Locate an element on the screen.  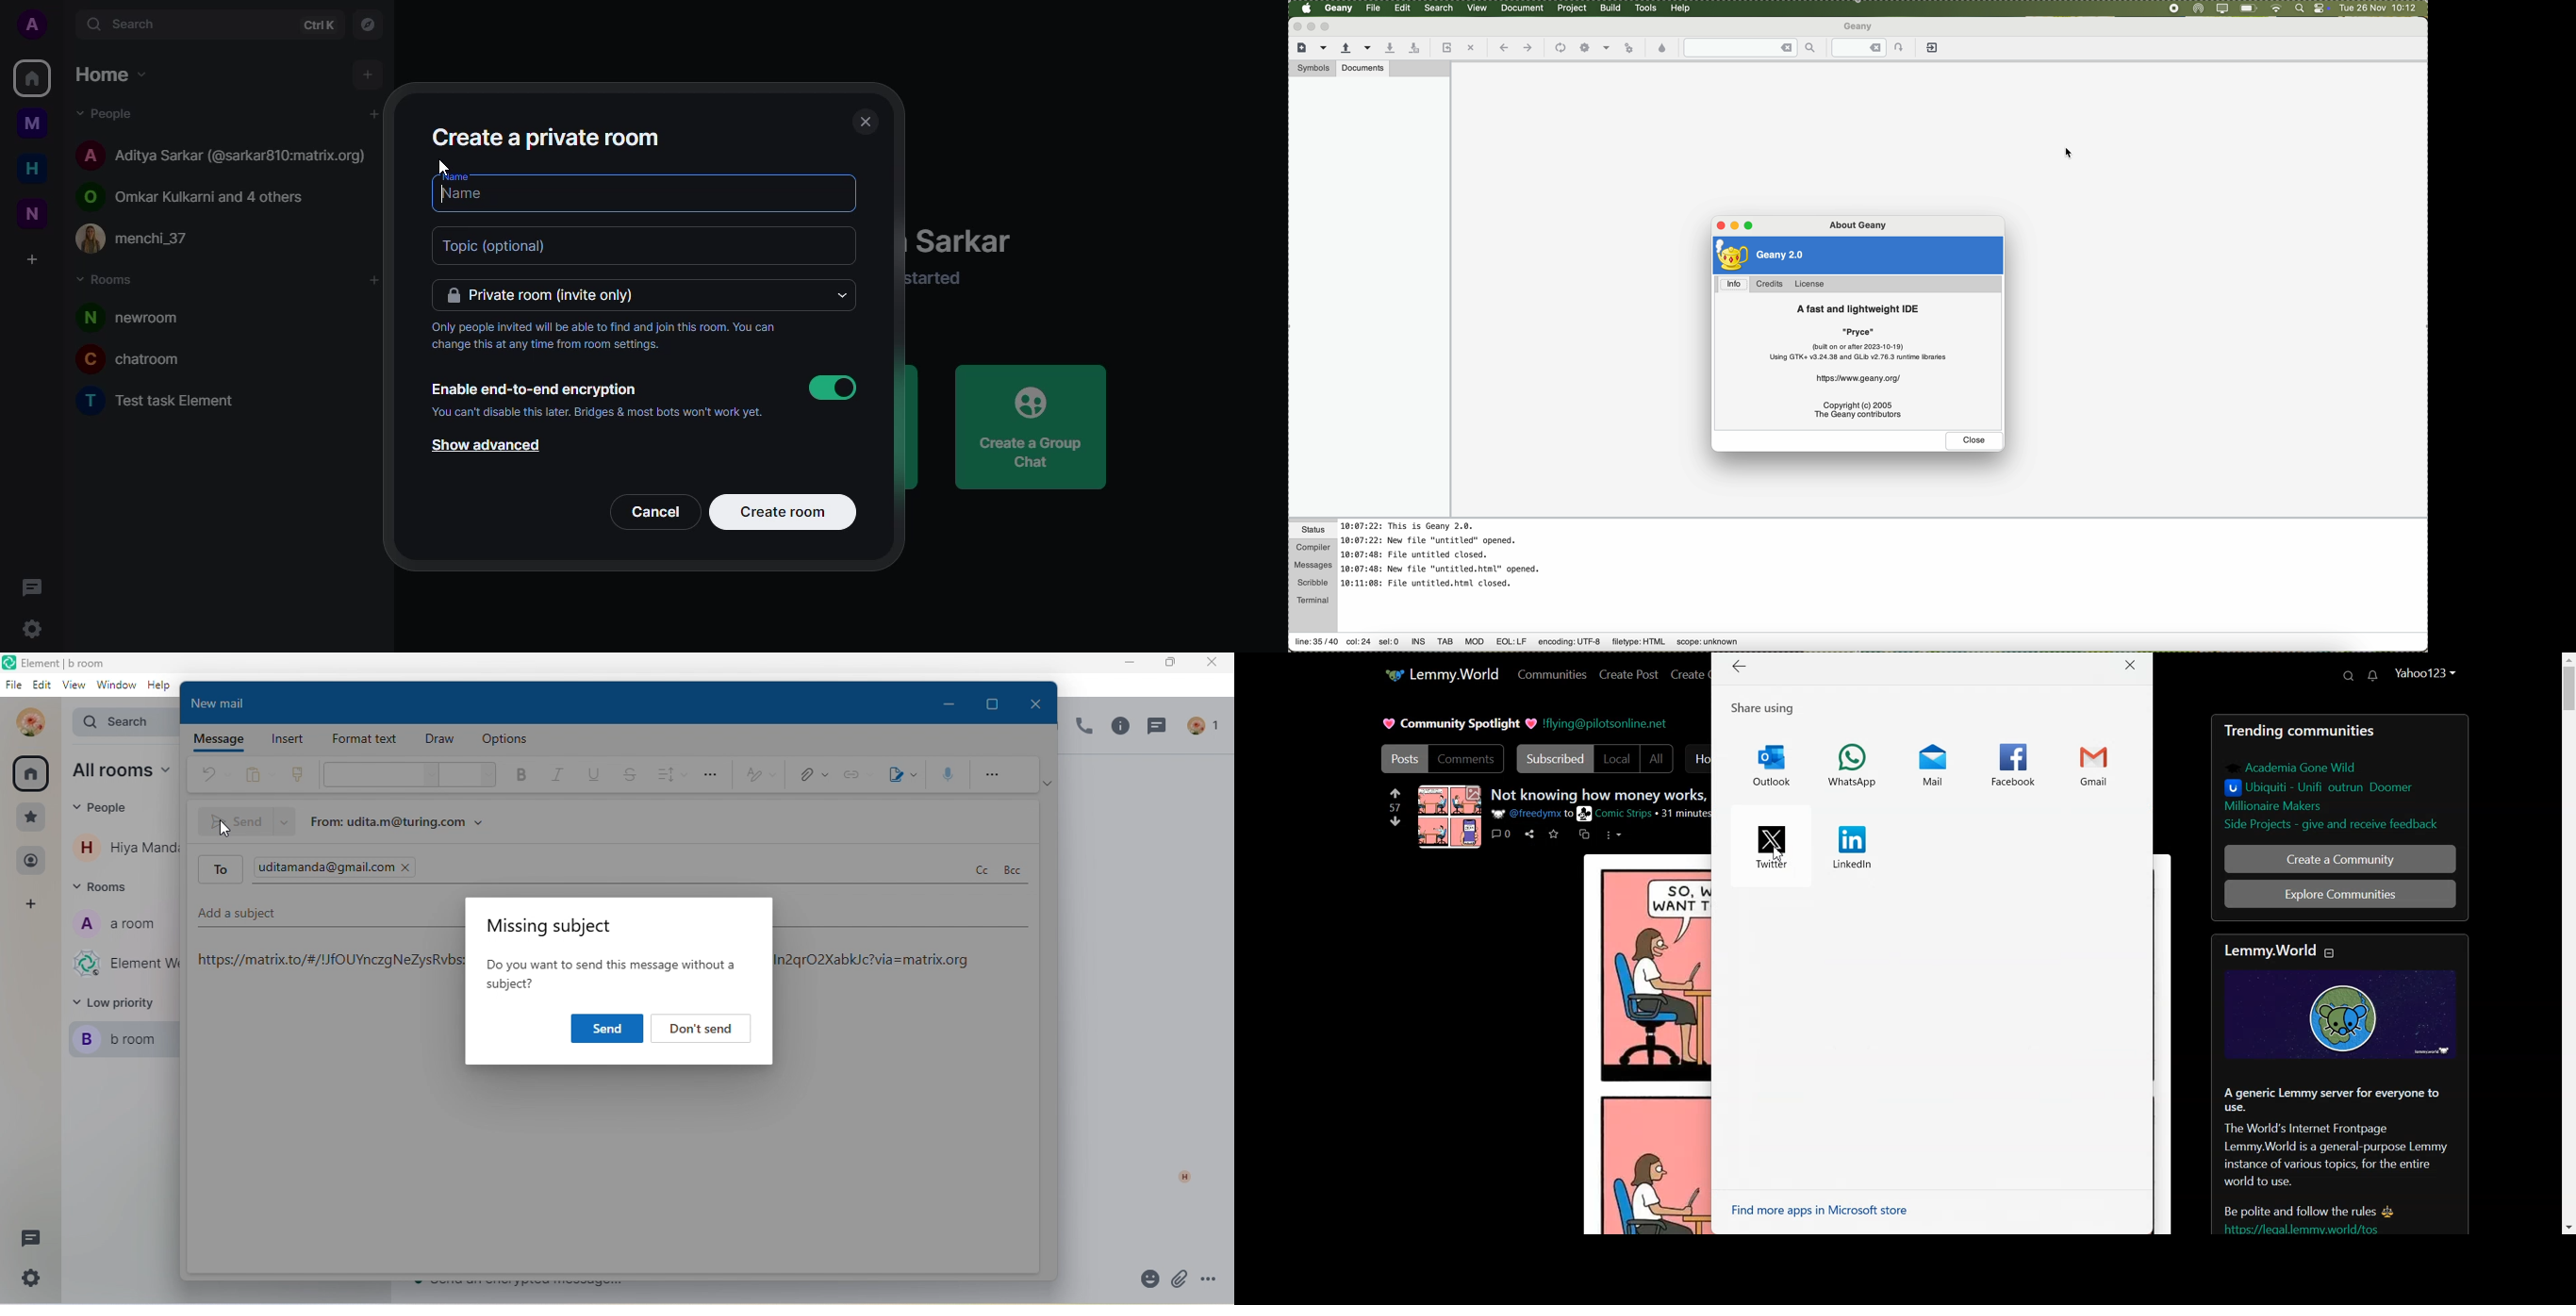
help is located at coordinates (163, 690).